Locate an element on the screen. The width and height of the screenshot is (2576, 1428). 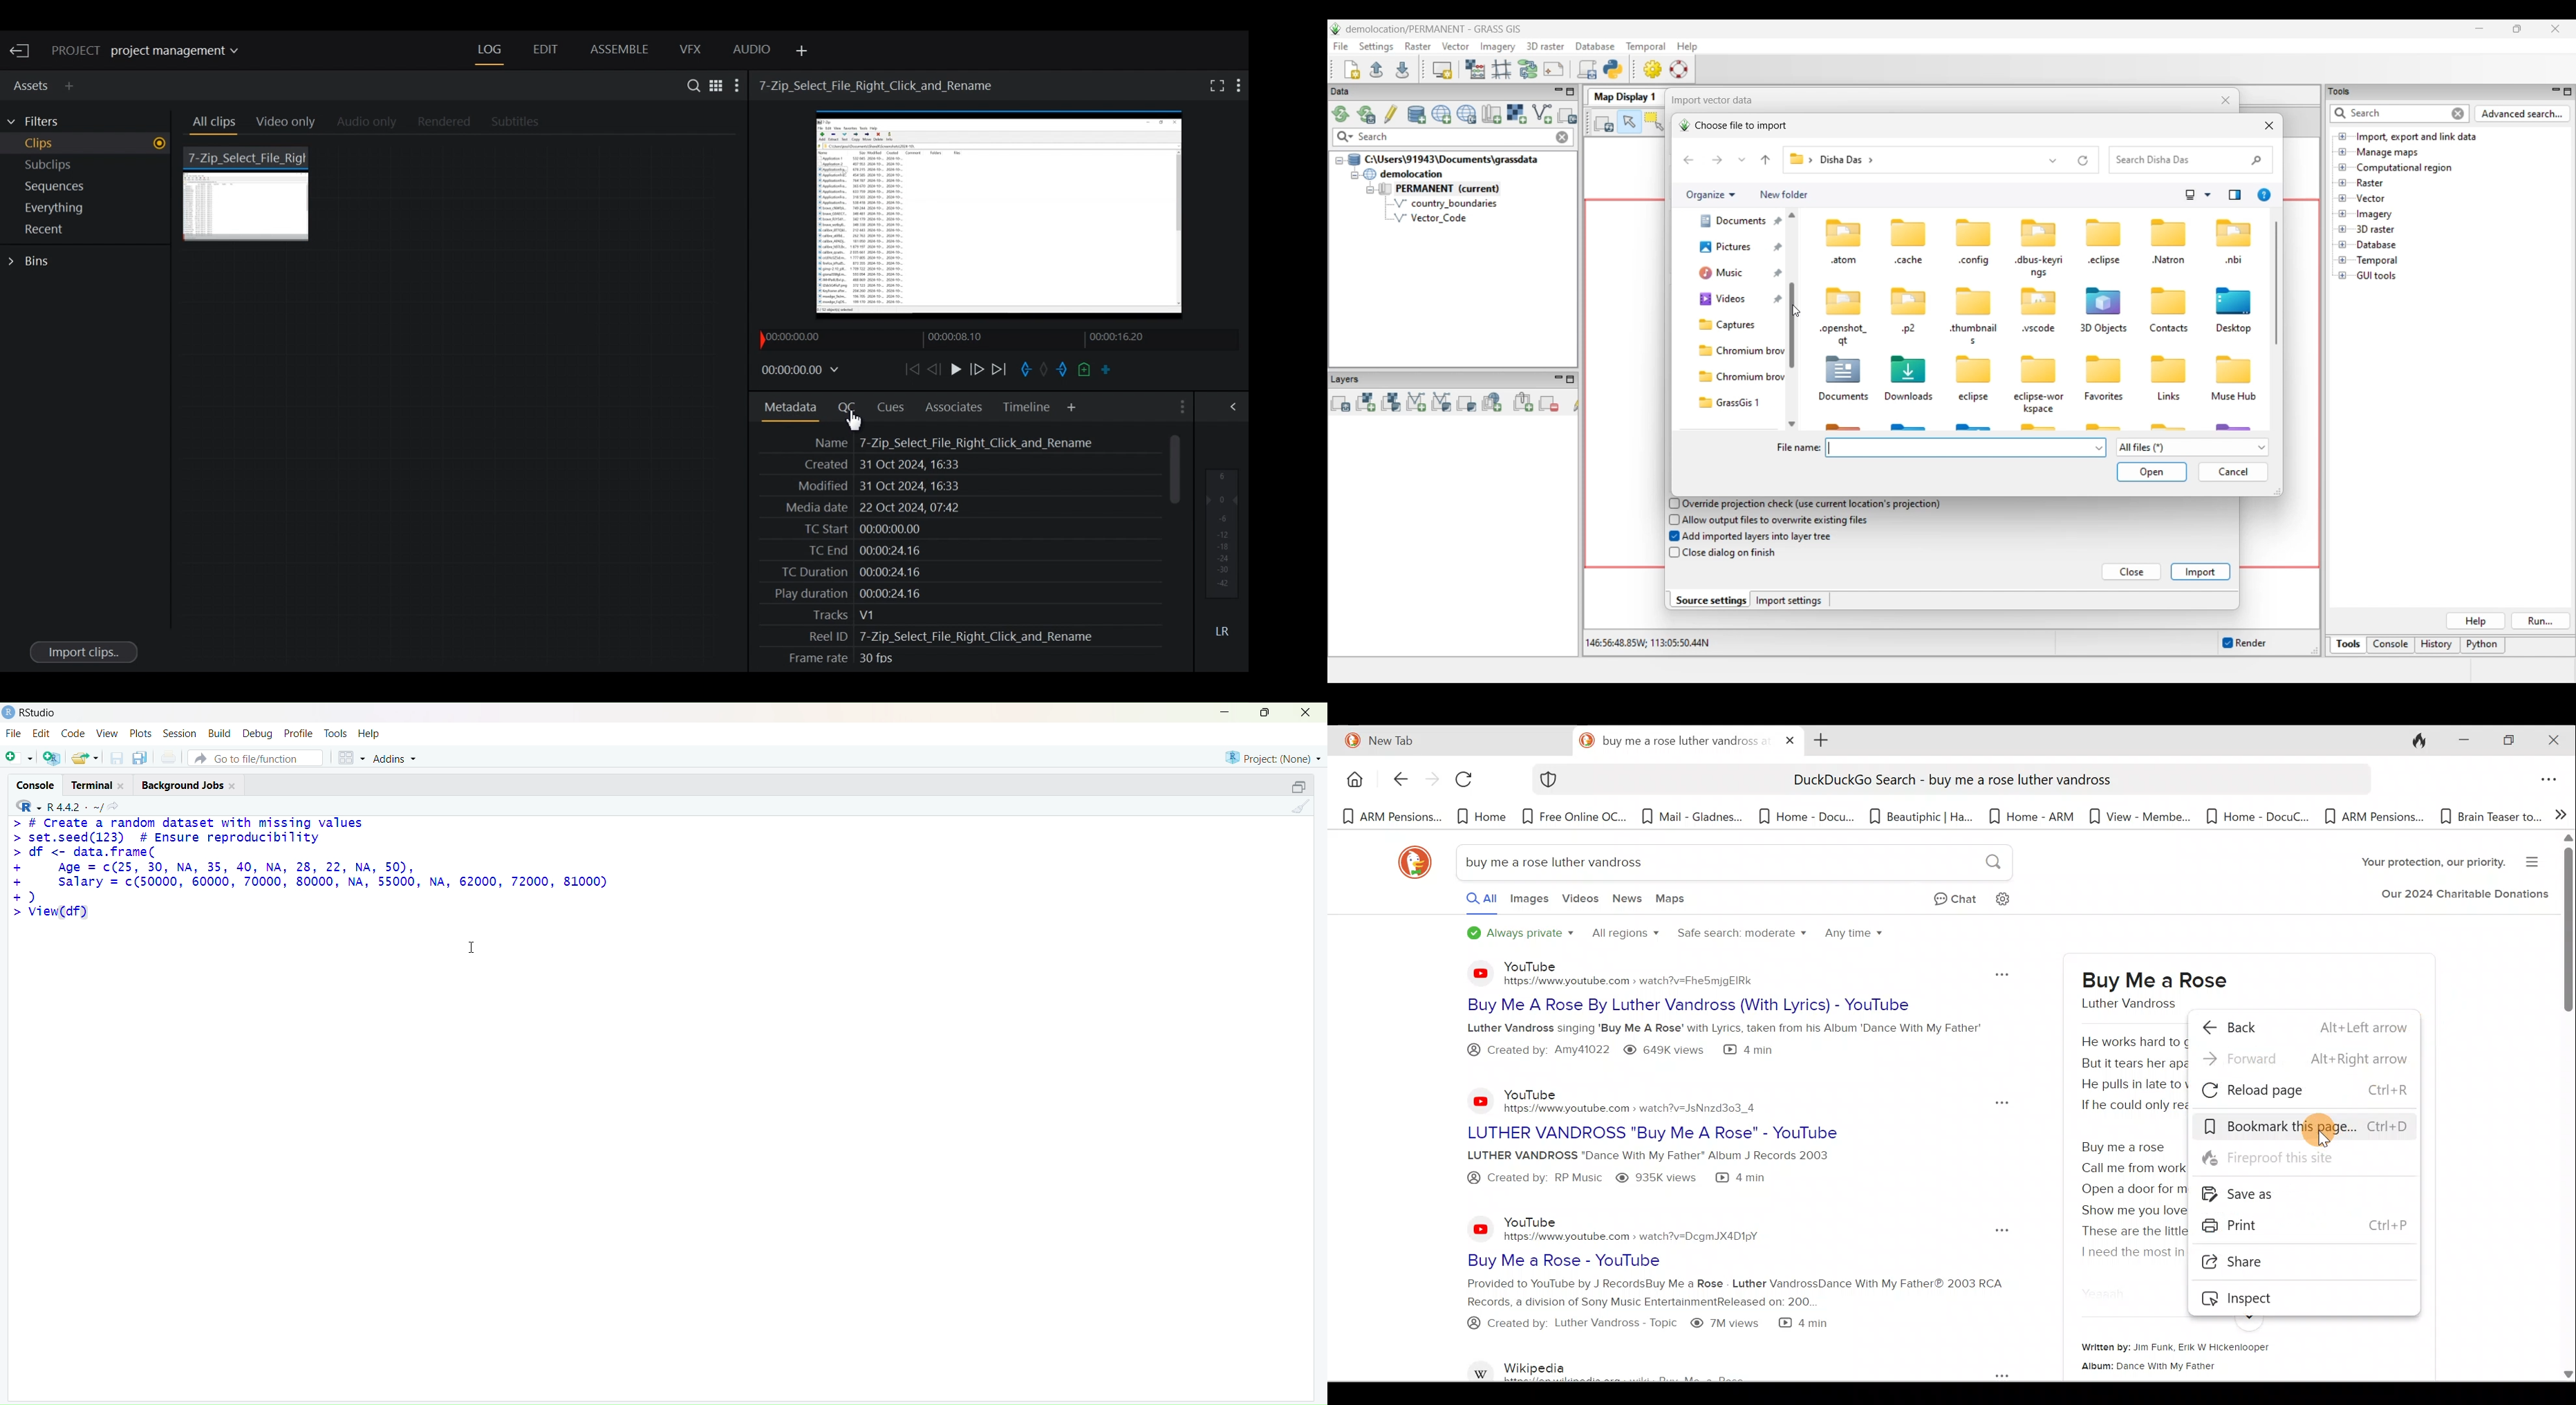
Add a cue is located at coordinates (1084, 370).